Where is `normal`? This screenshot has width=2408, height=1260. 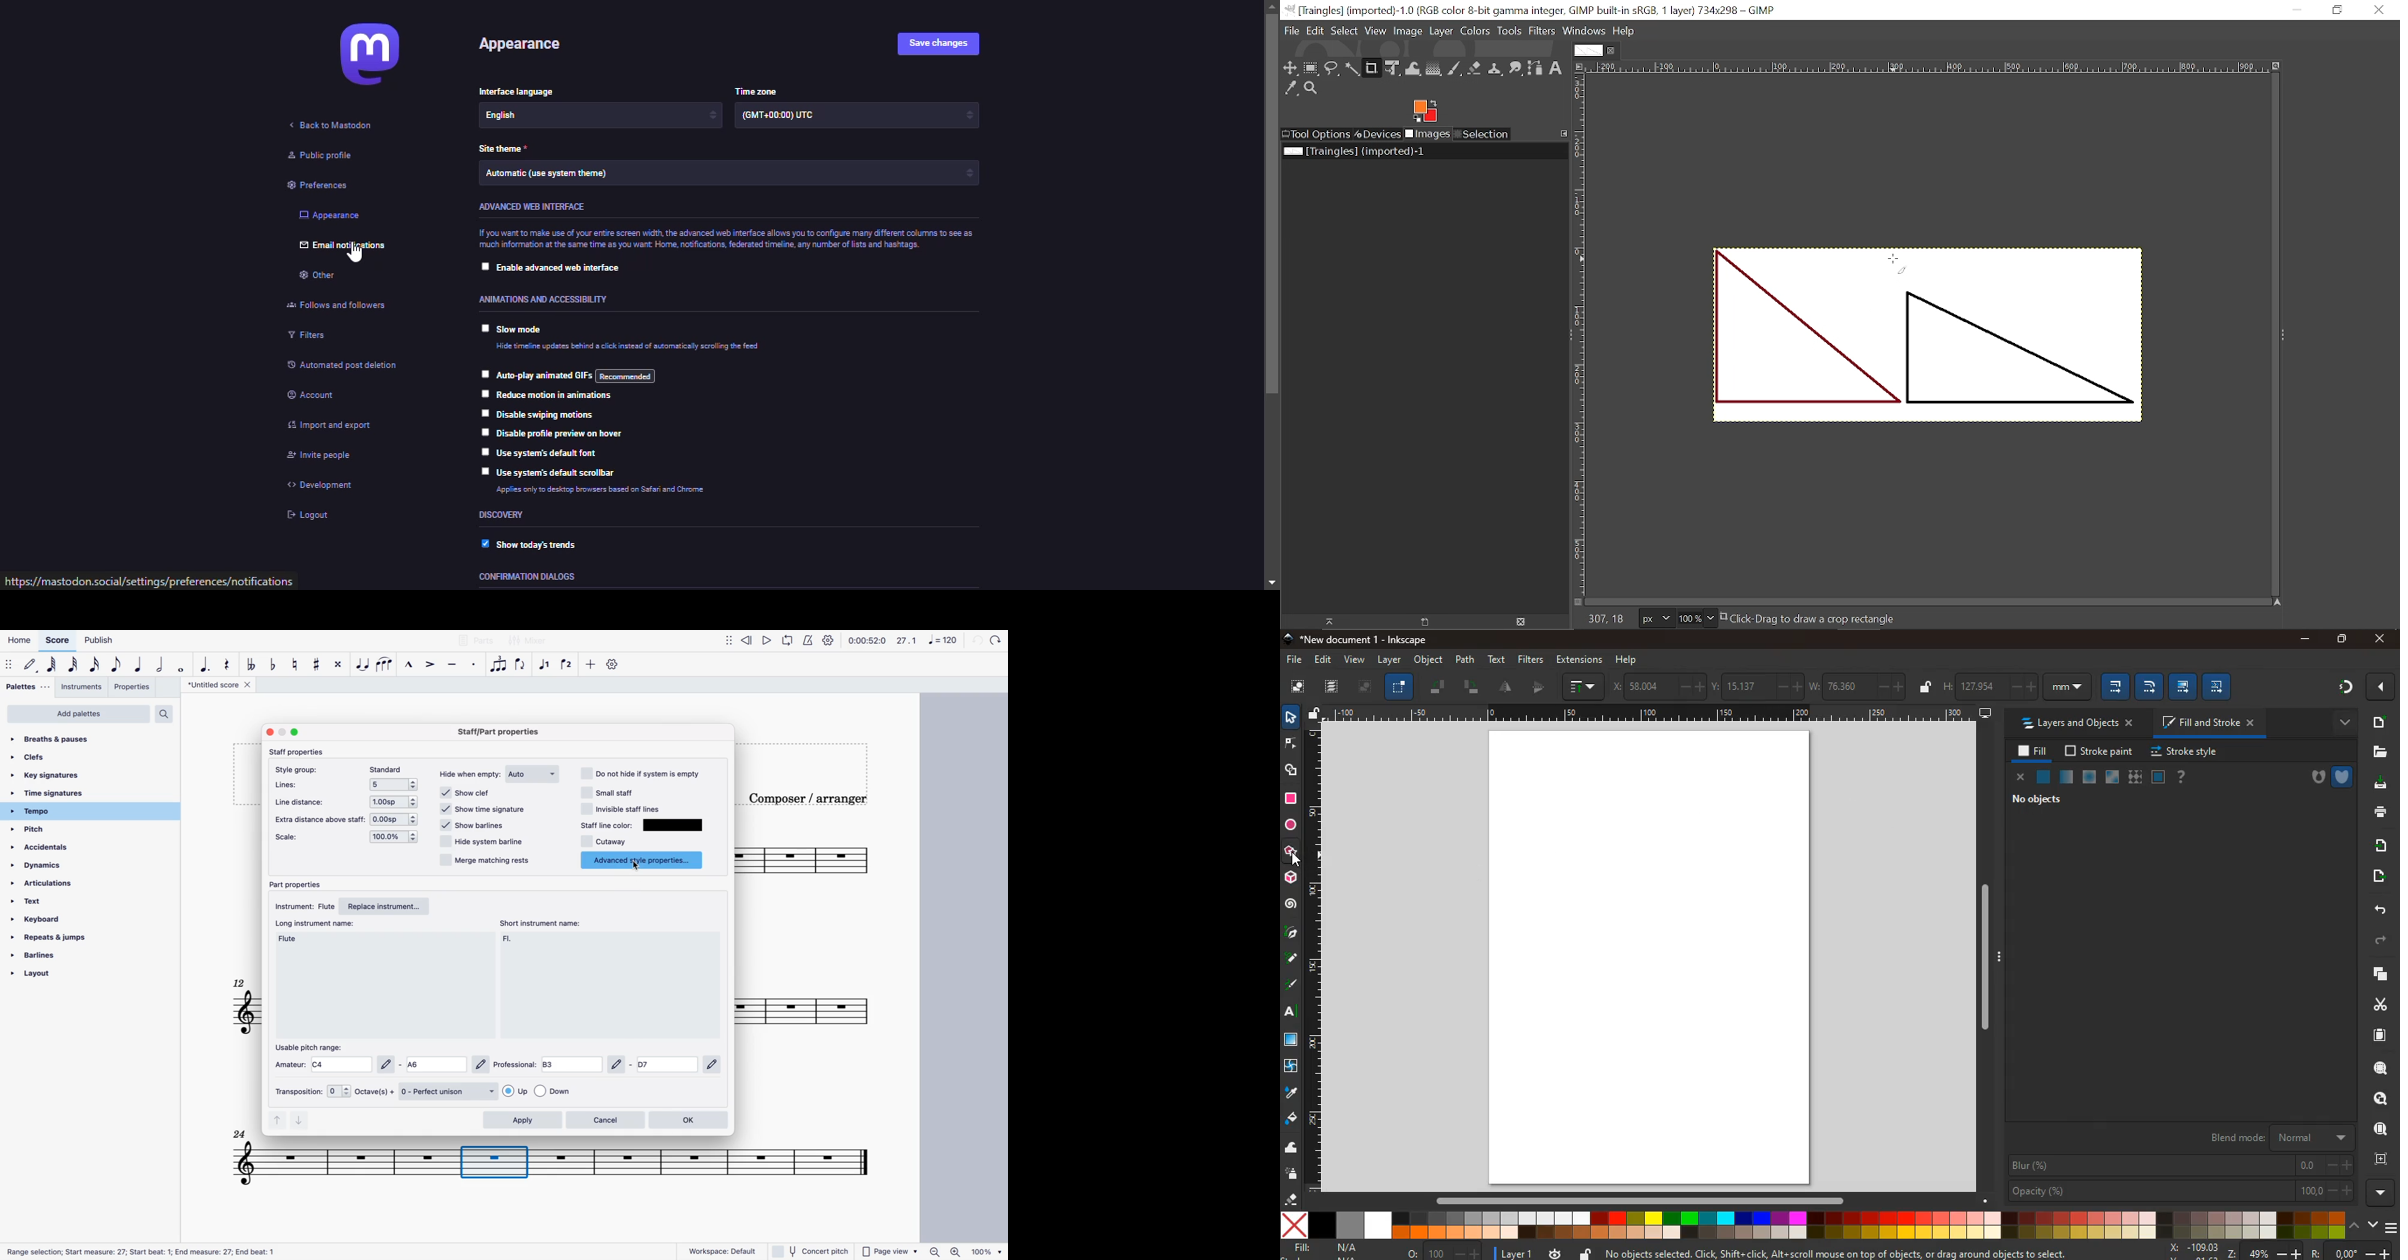
normal is located at coordinates (2044, 776).